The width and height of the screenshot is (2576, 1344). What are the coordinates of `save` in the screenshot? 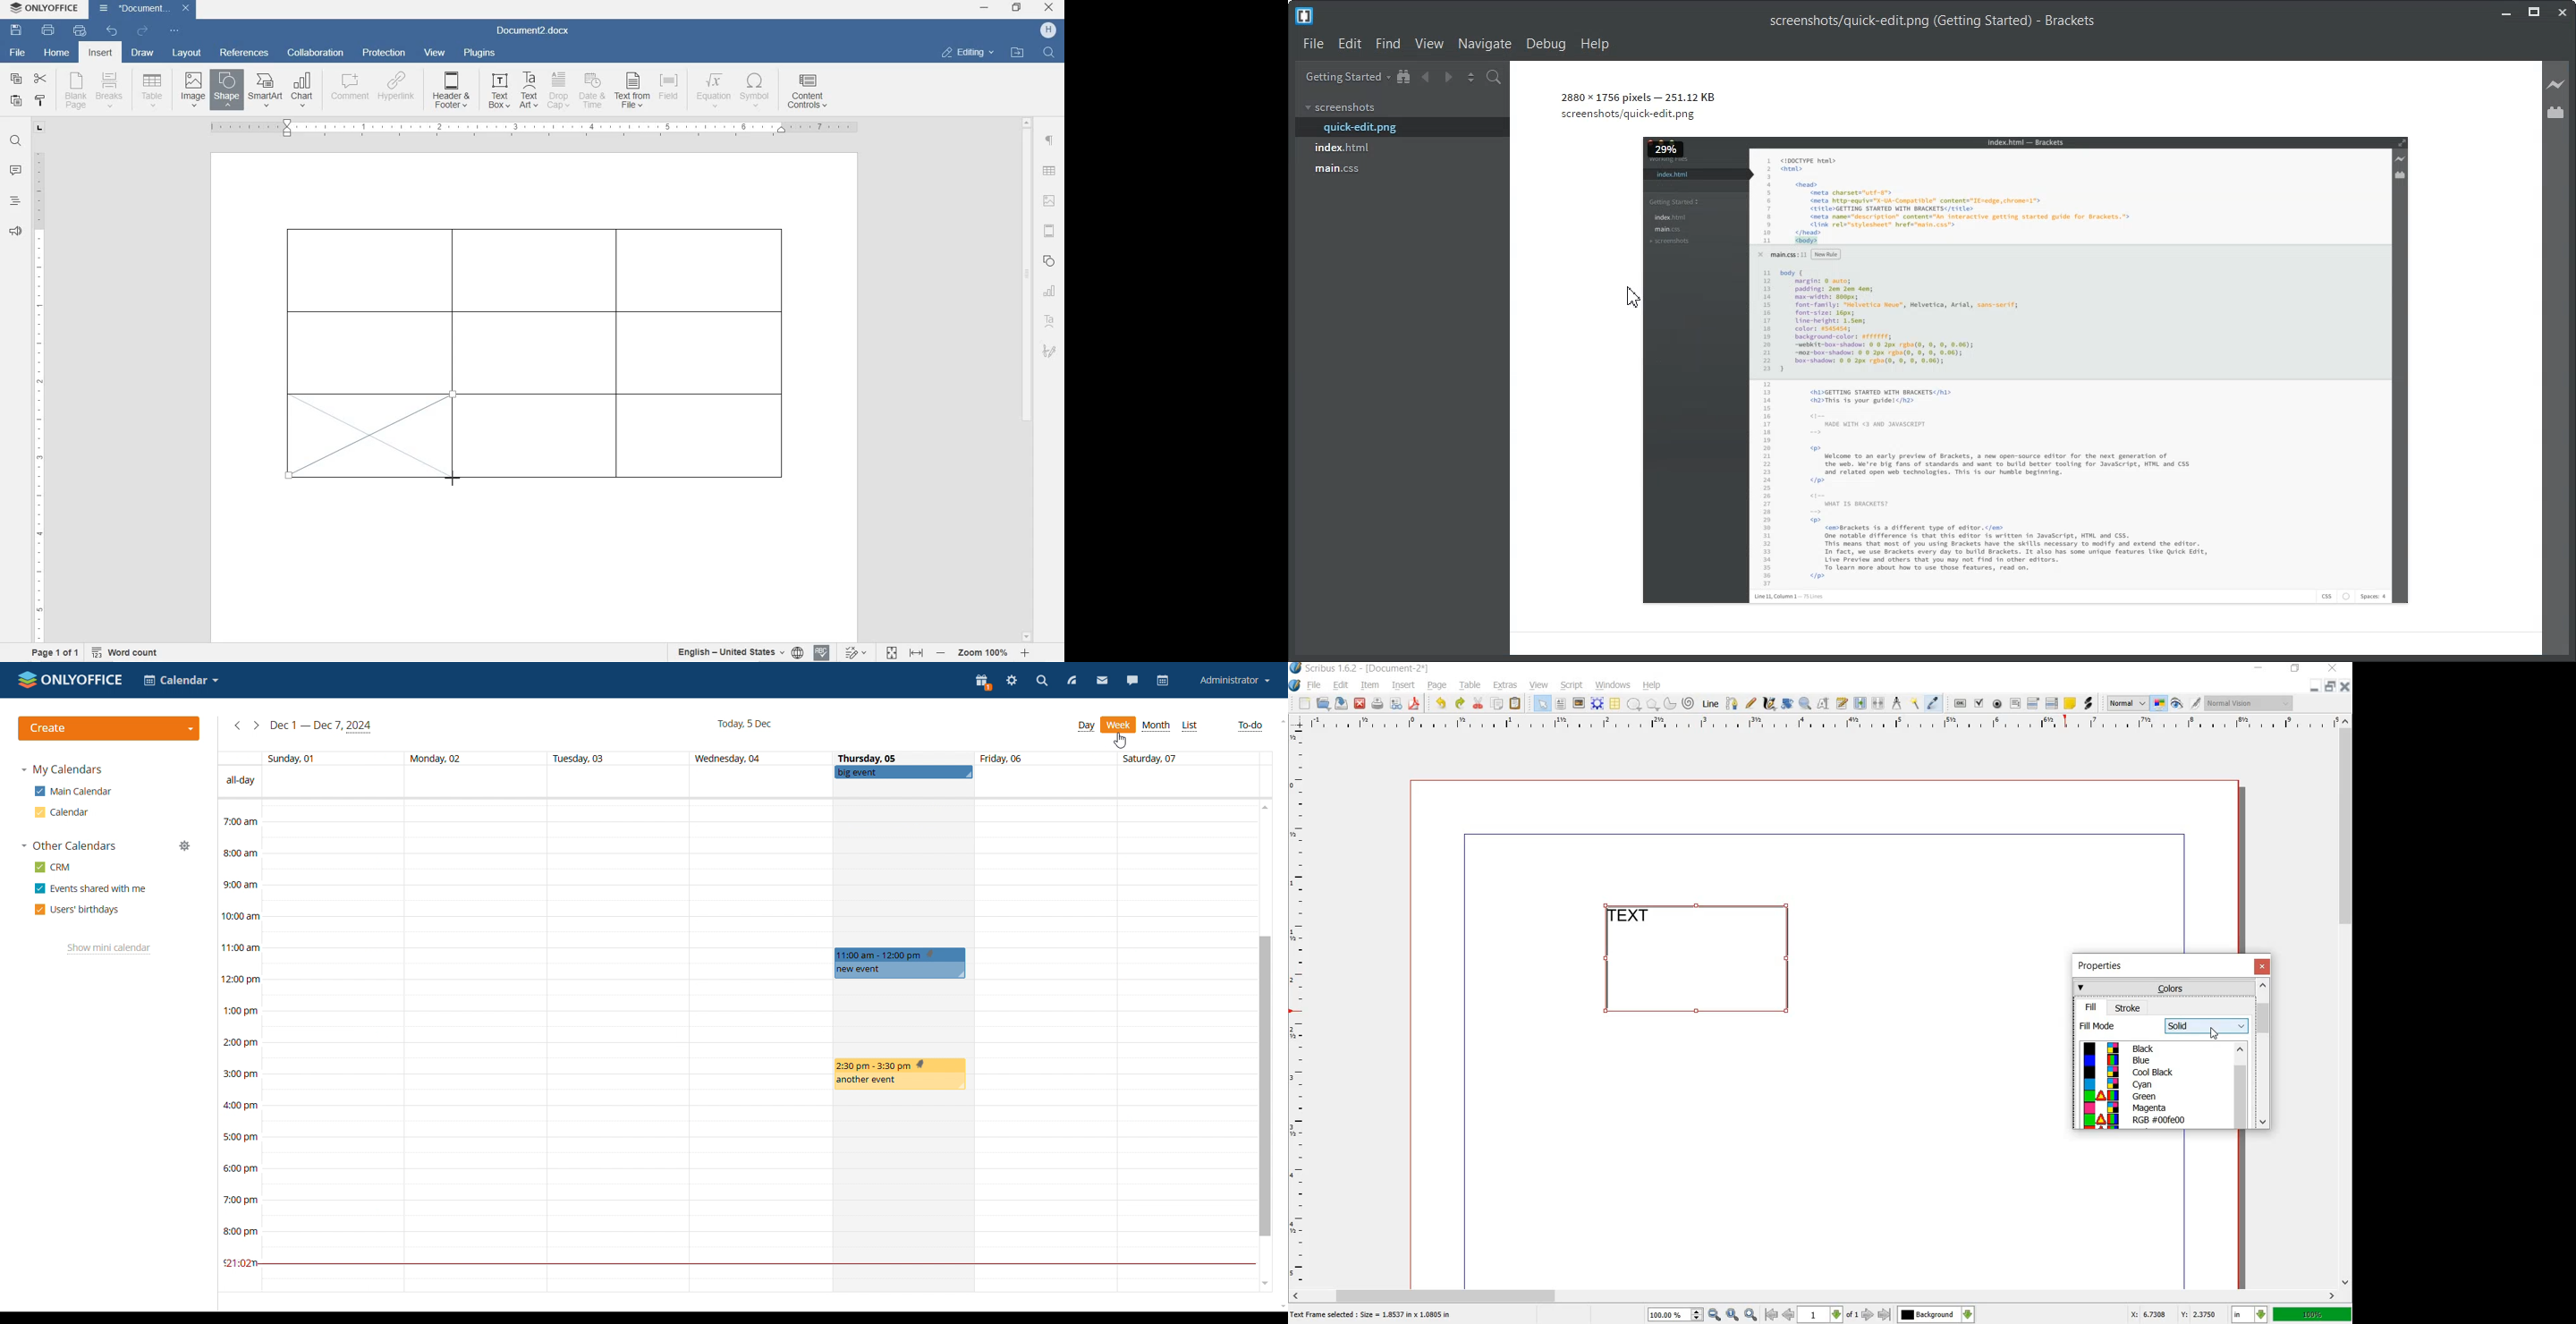 It's located at (16, 30).